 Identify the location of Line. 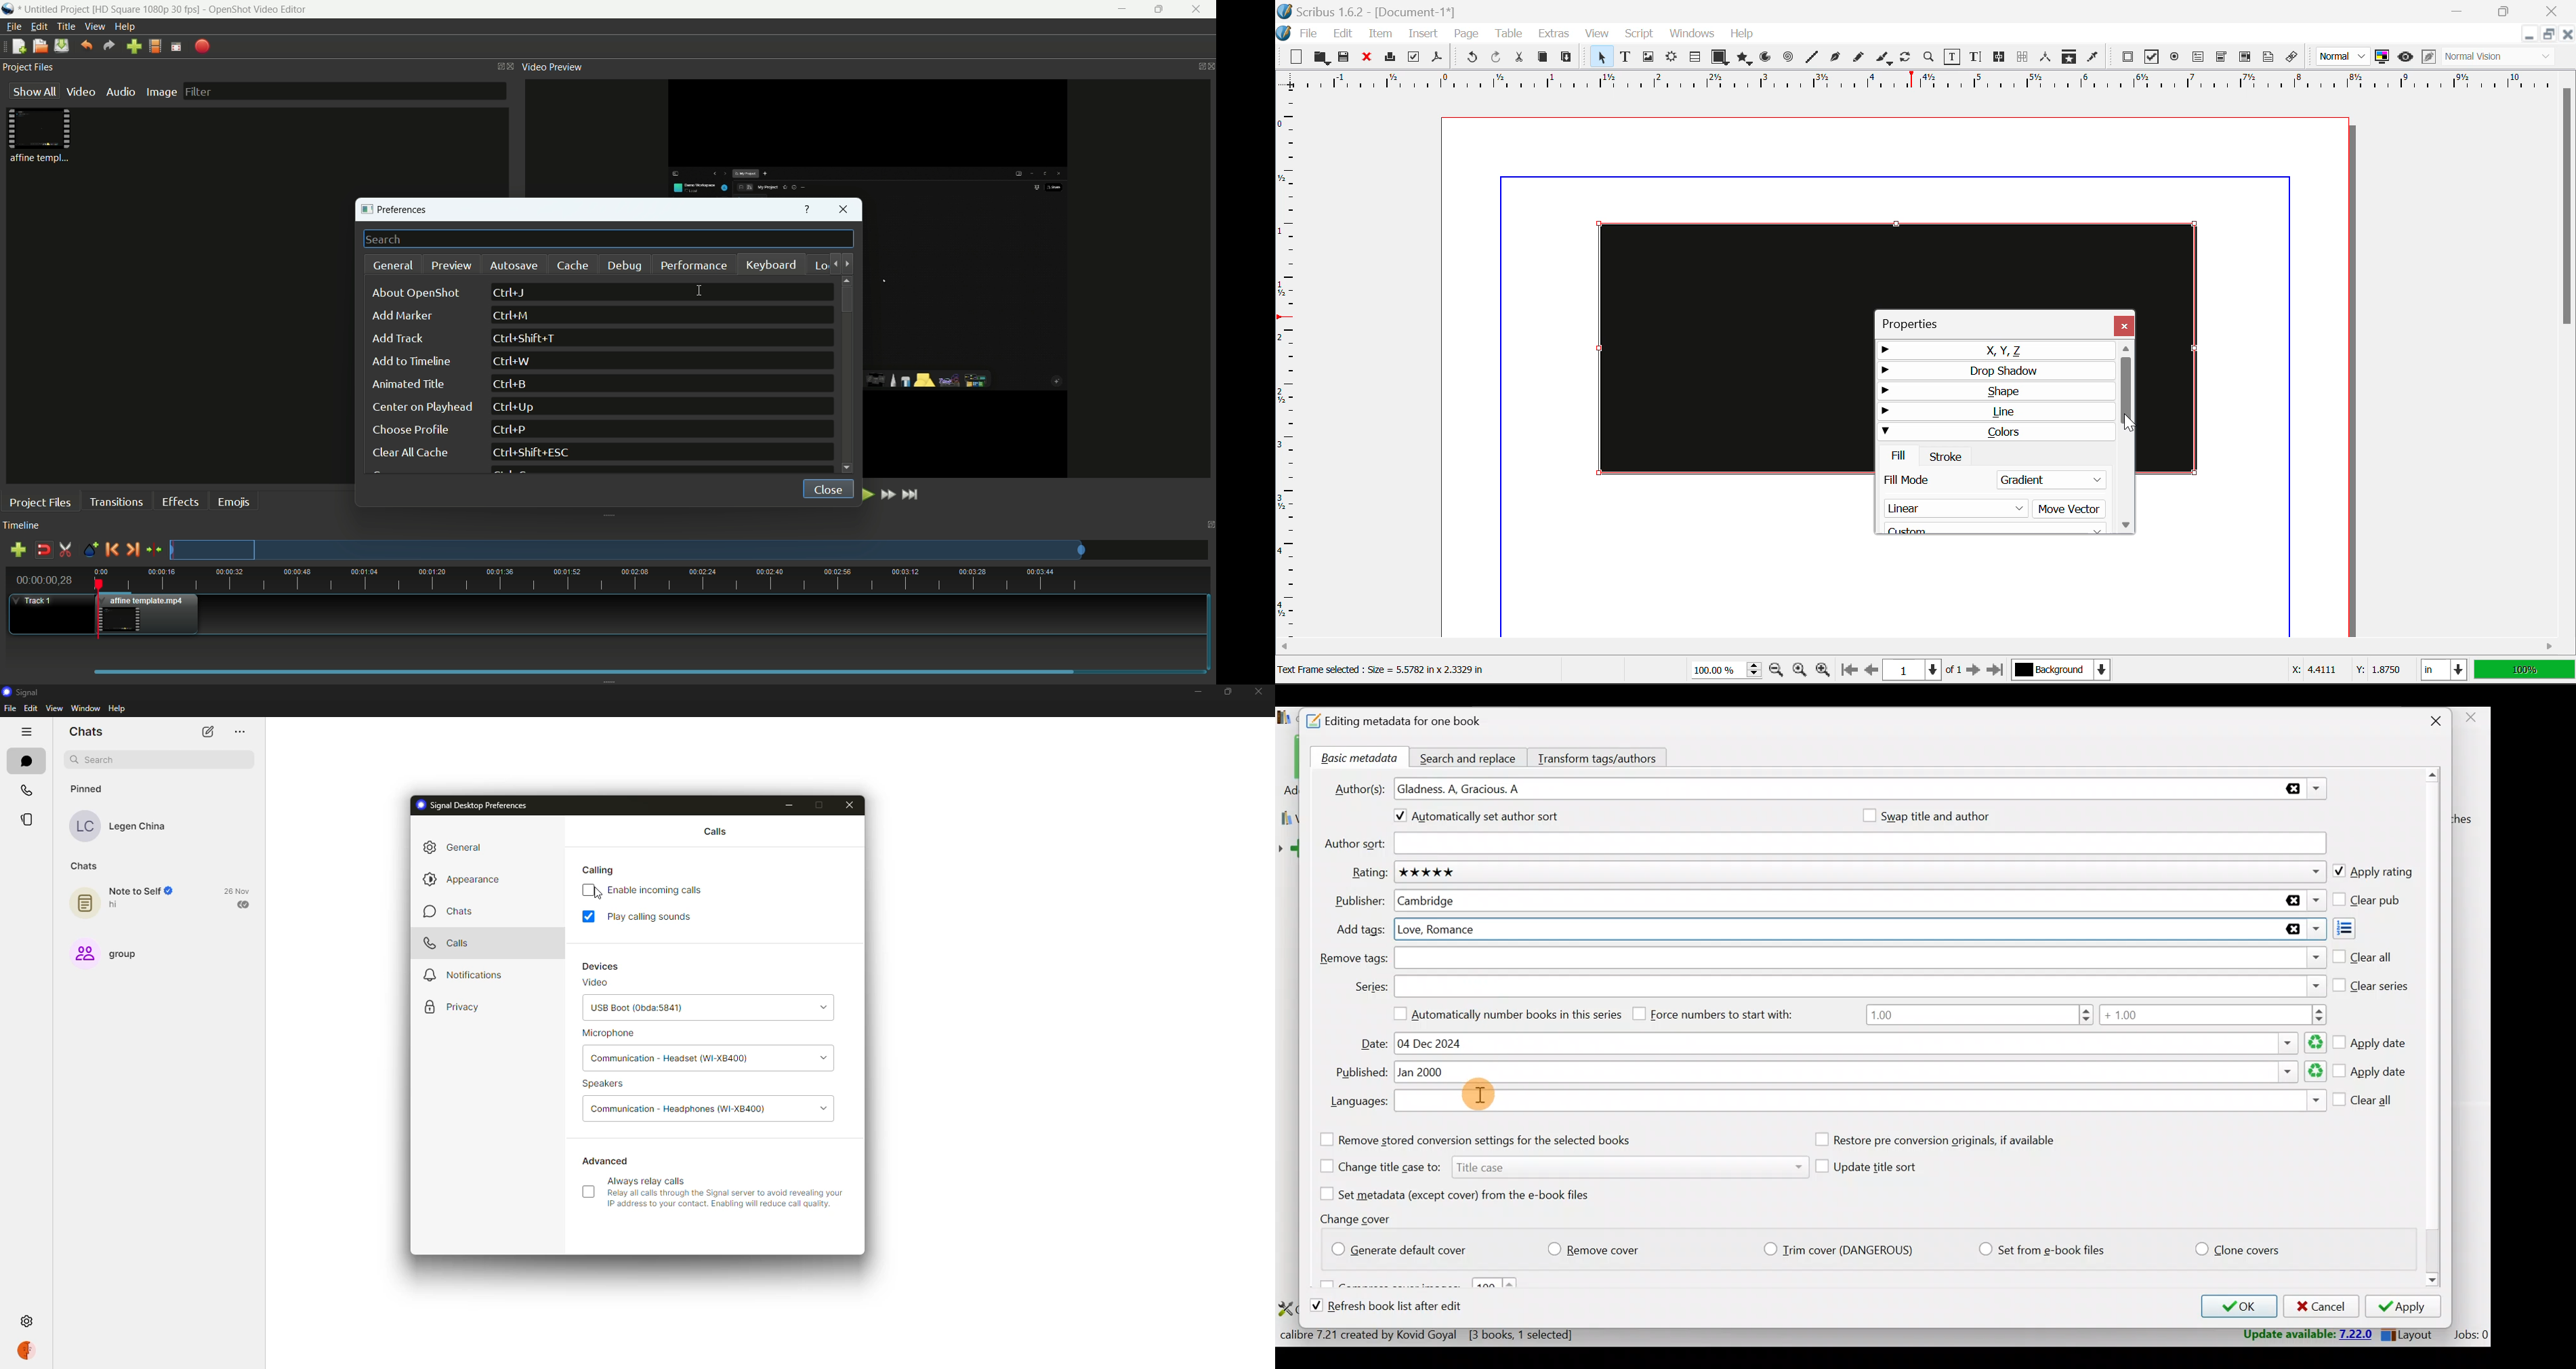
(1995, 411).